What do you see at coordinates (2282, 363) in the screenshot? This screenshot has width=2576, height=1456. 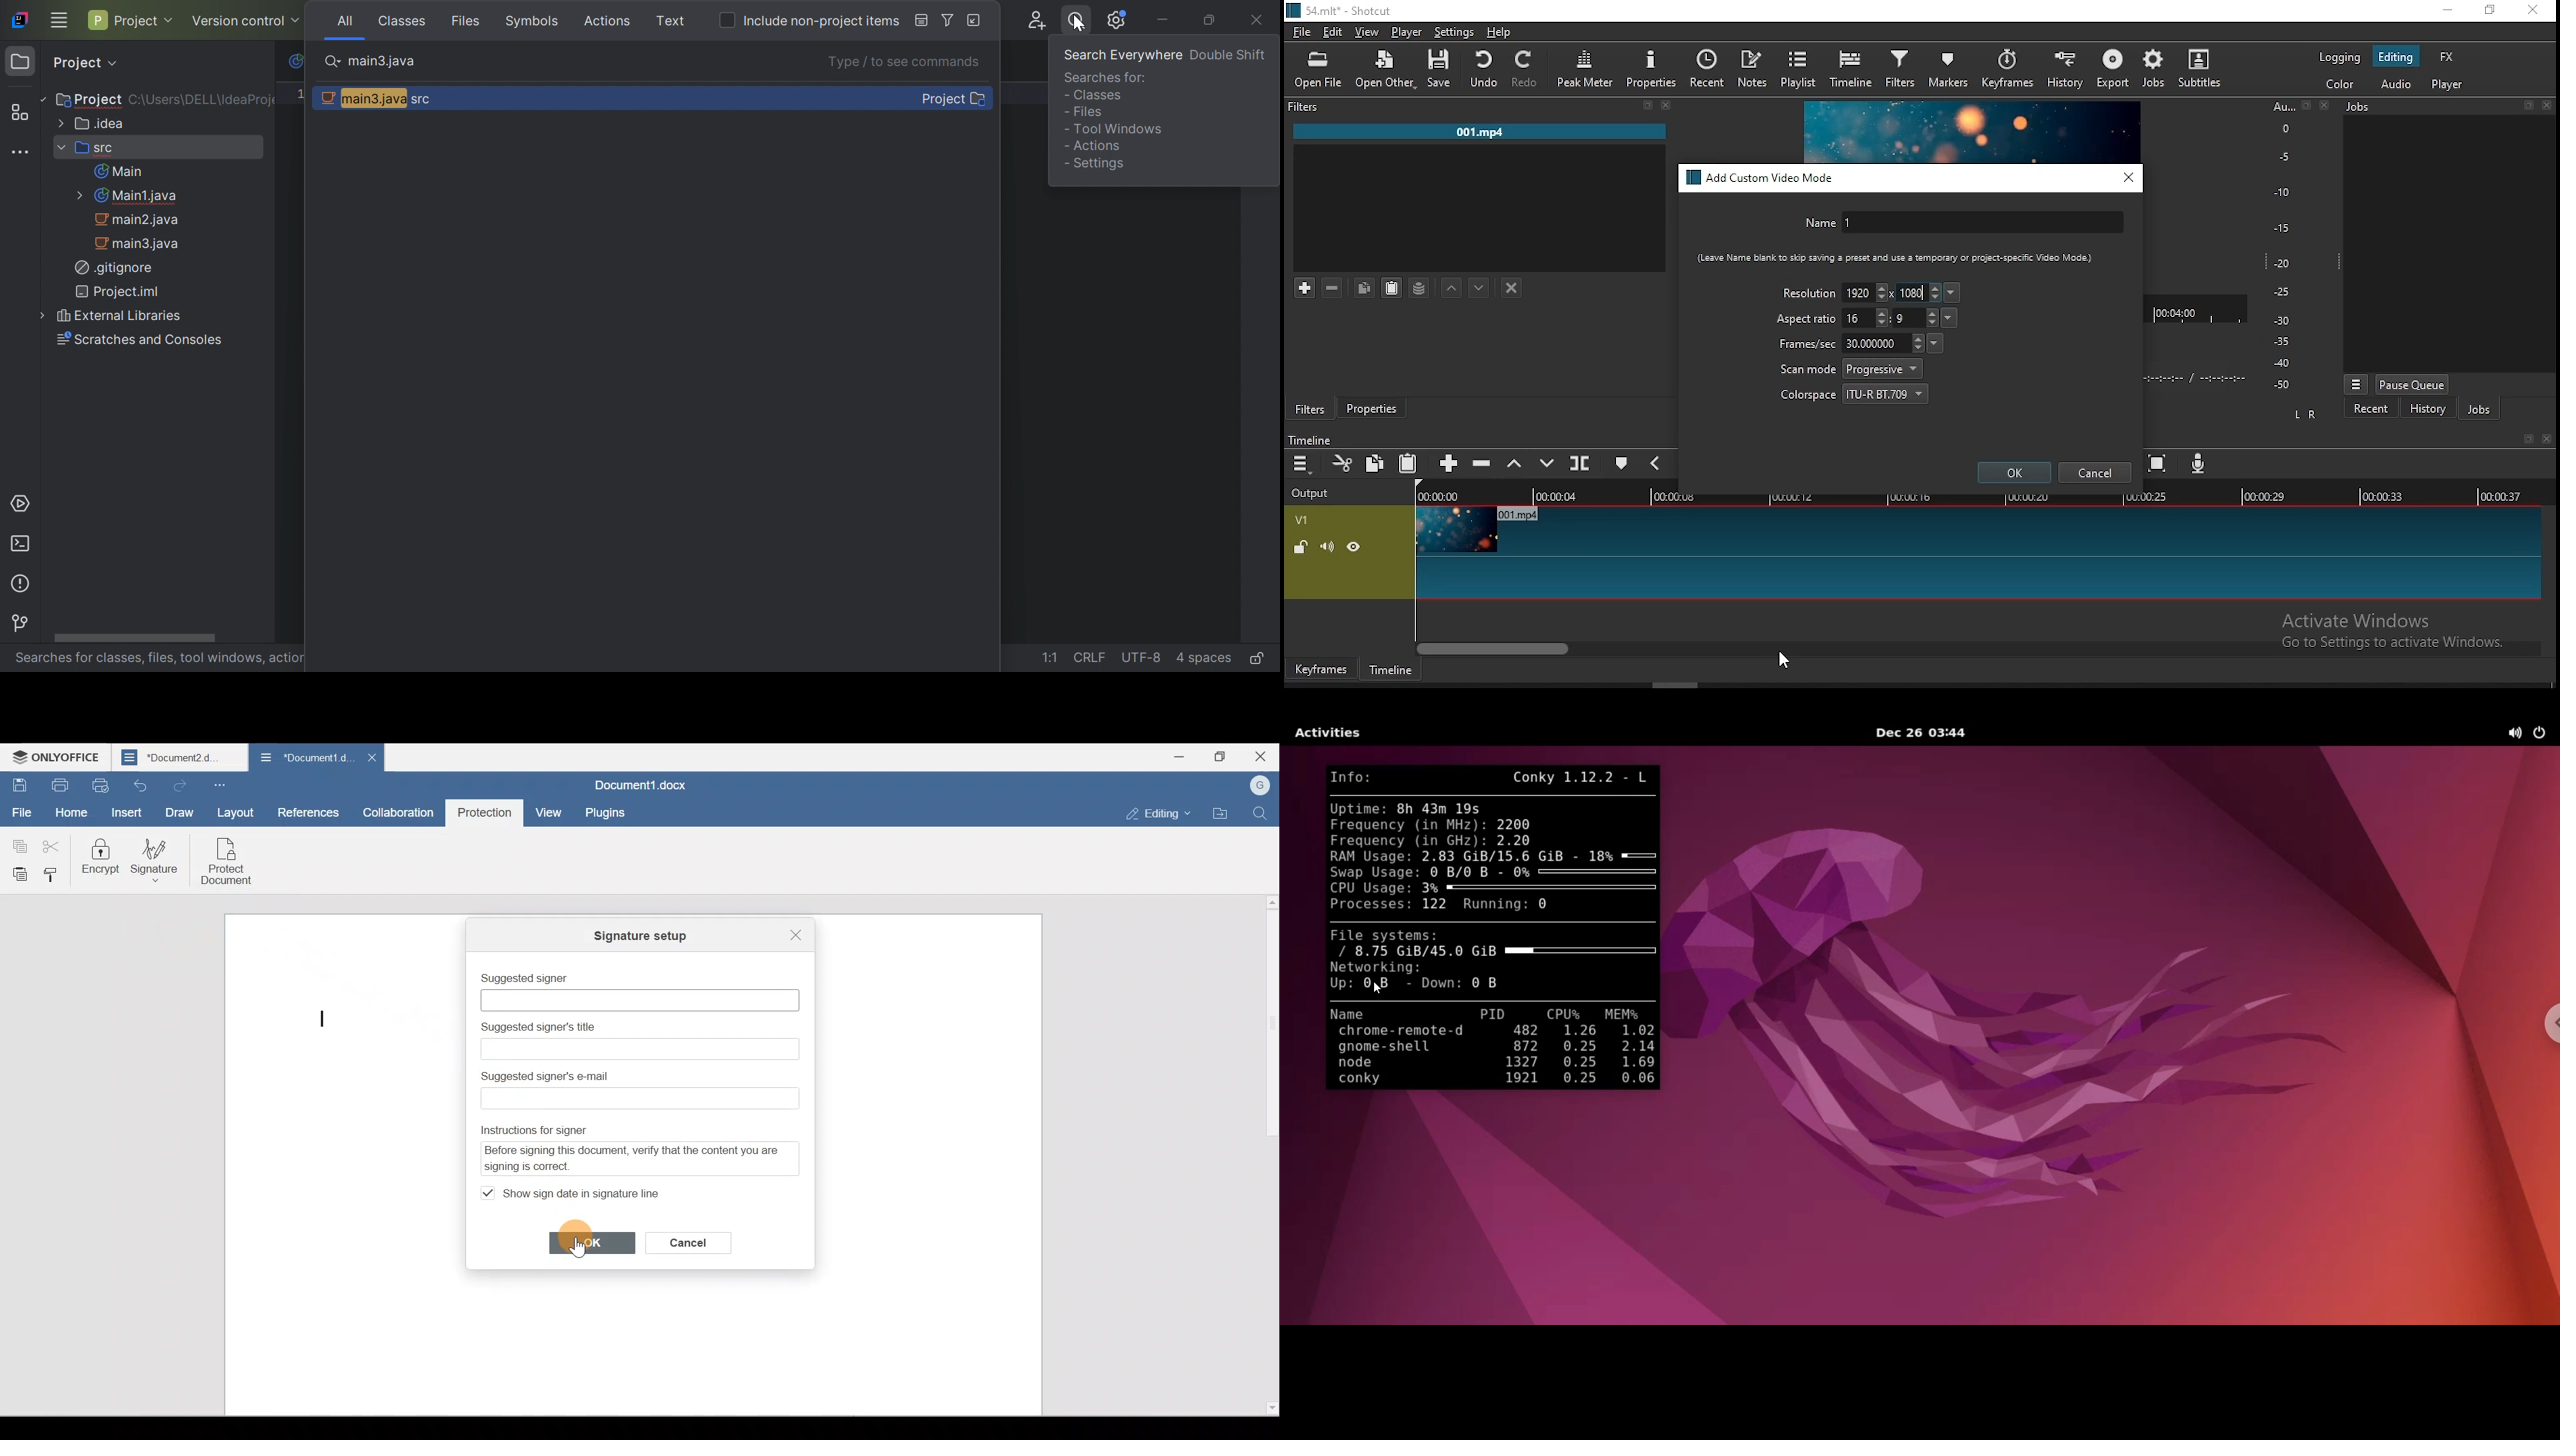 I see `-40` at bounding box center [2282, 363].